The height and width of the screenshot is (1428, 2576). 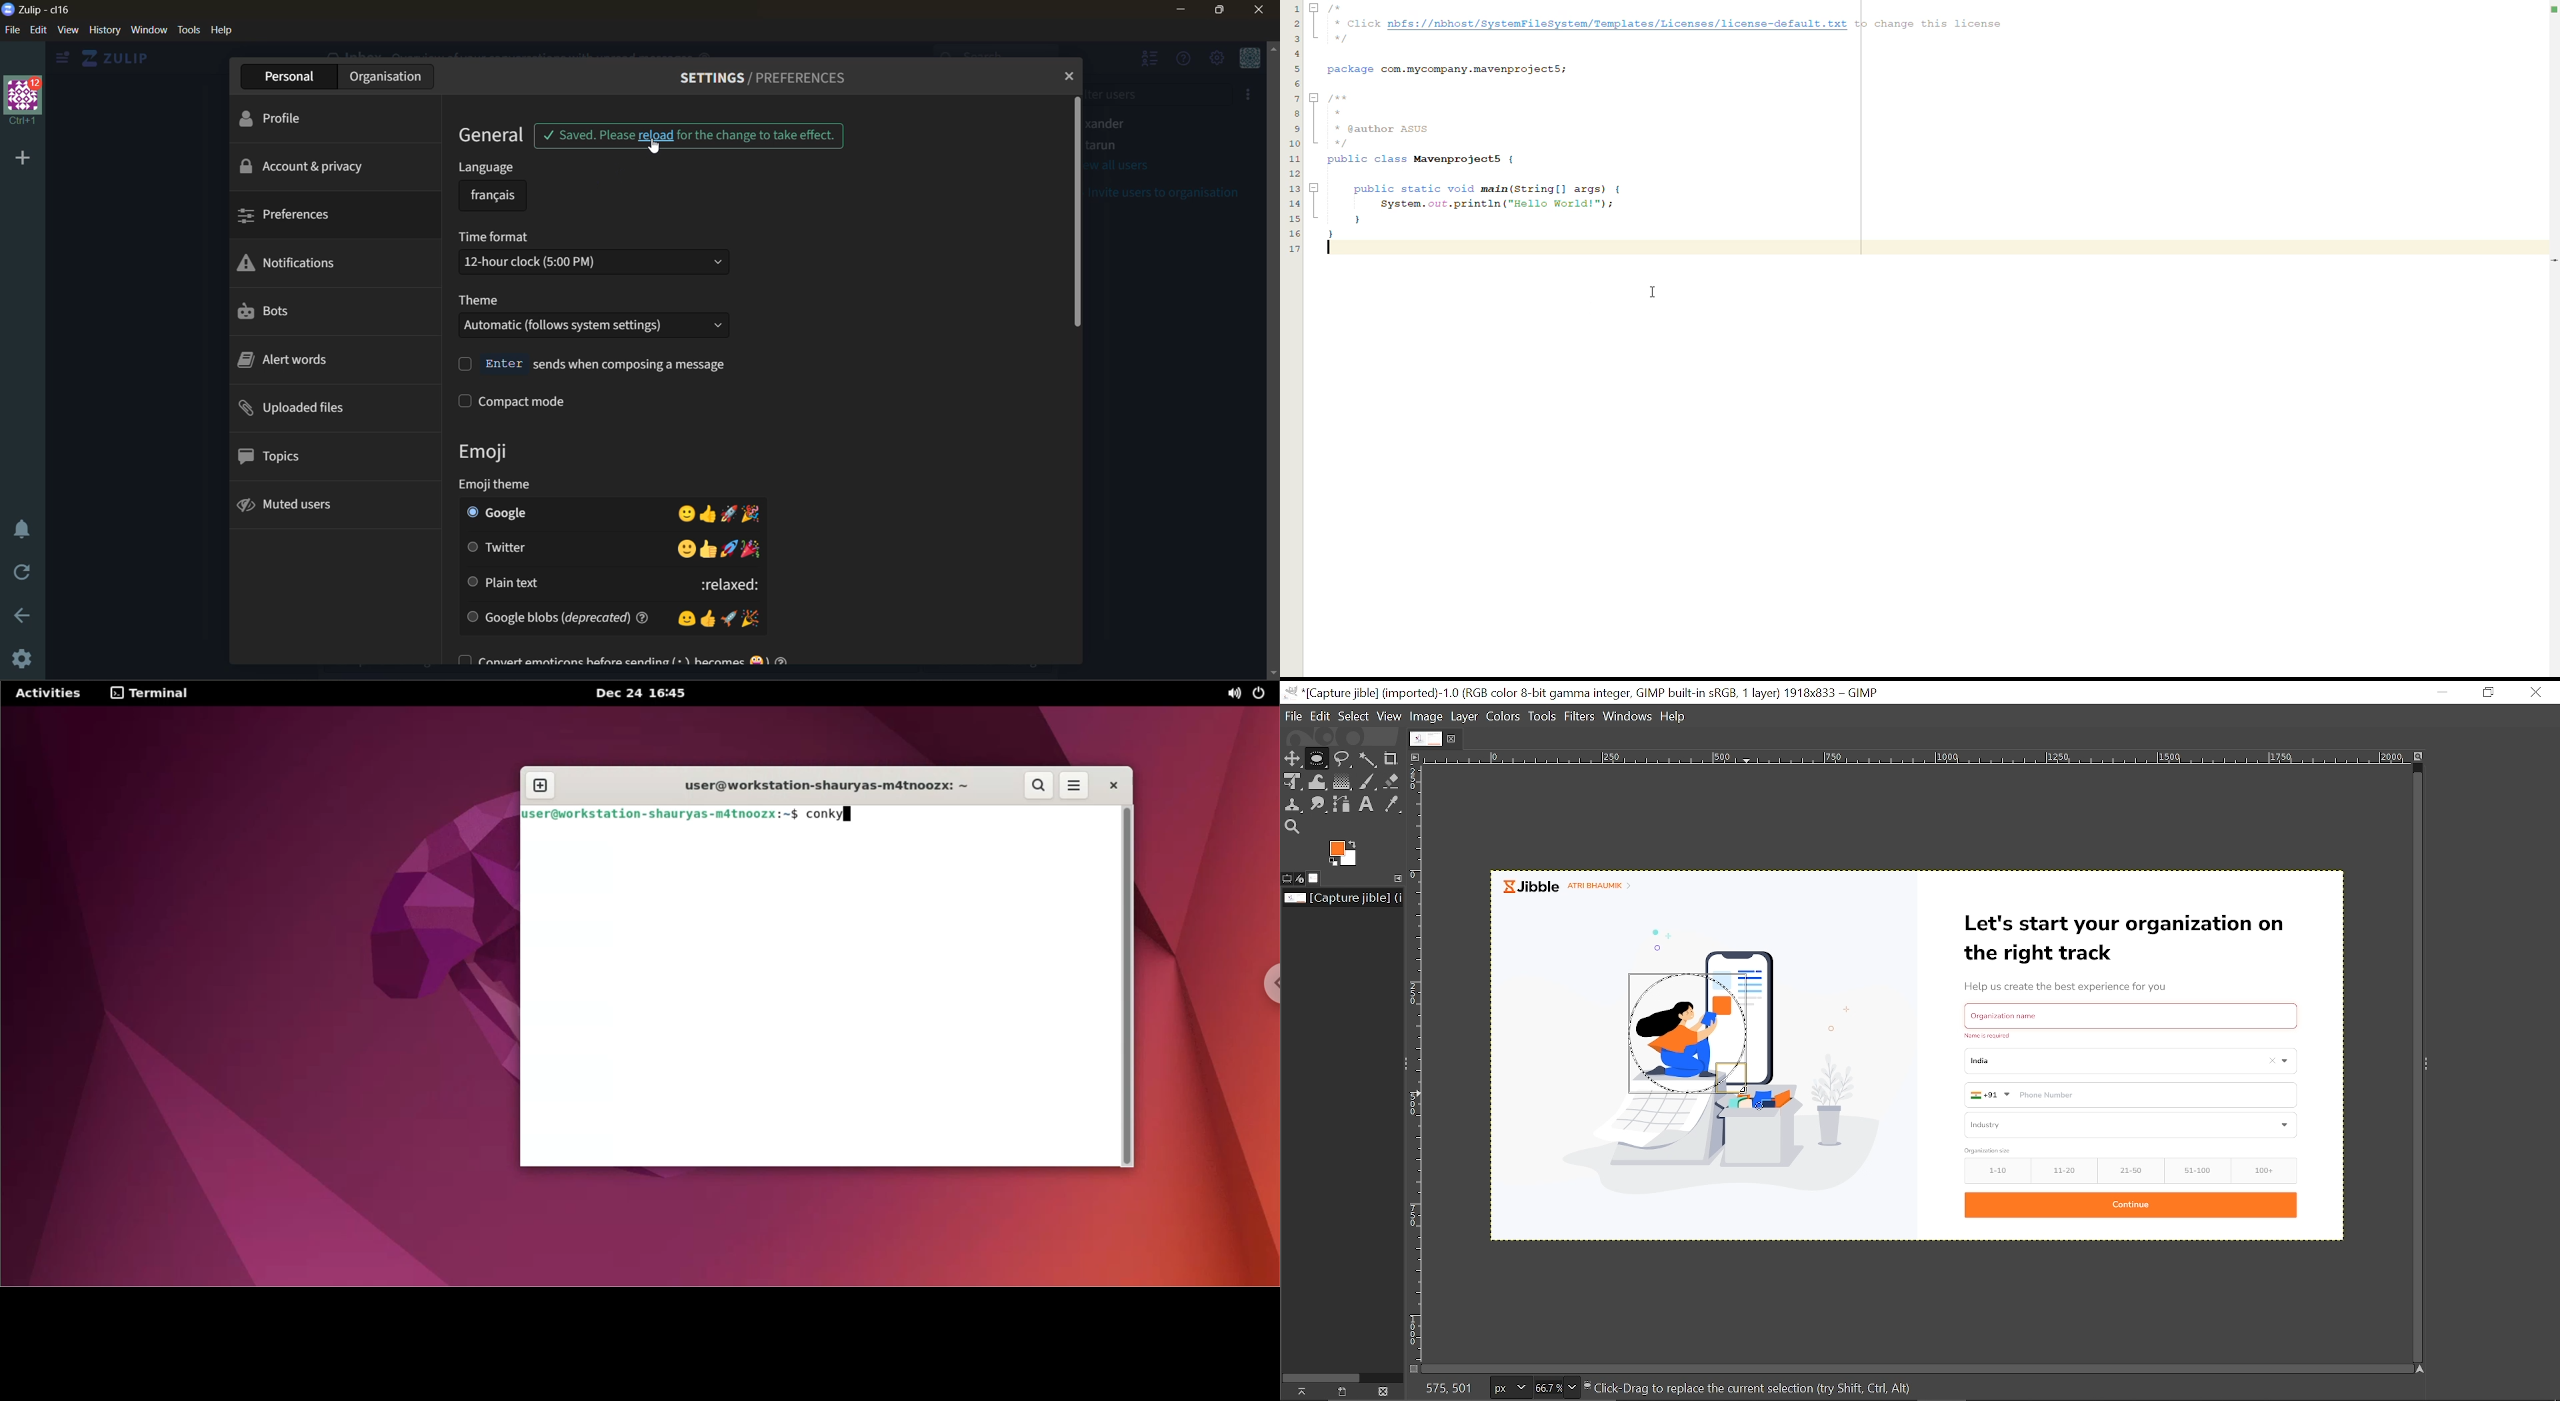 I want to click on Device status, so click(x=1301, y=878).